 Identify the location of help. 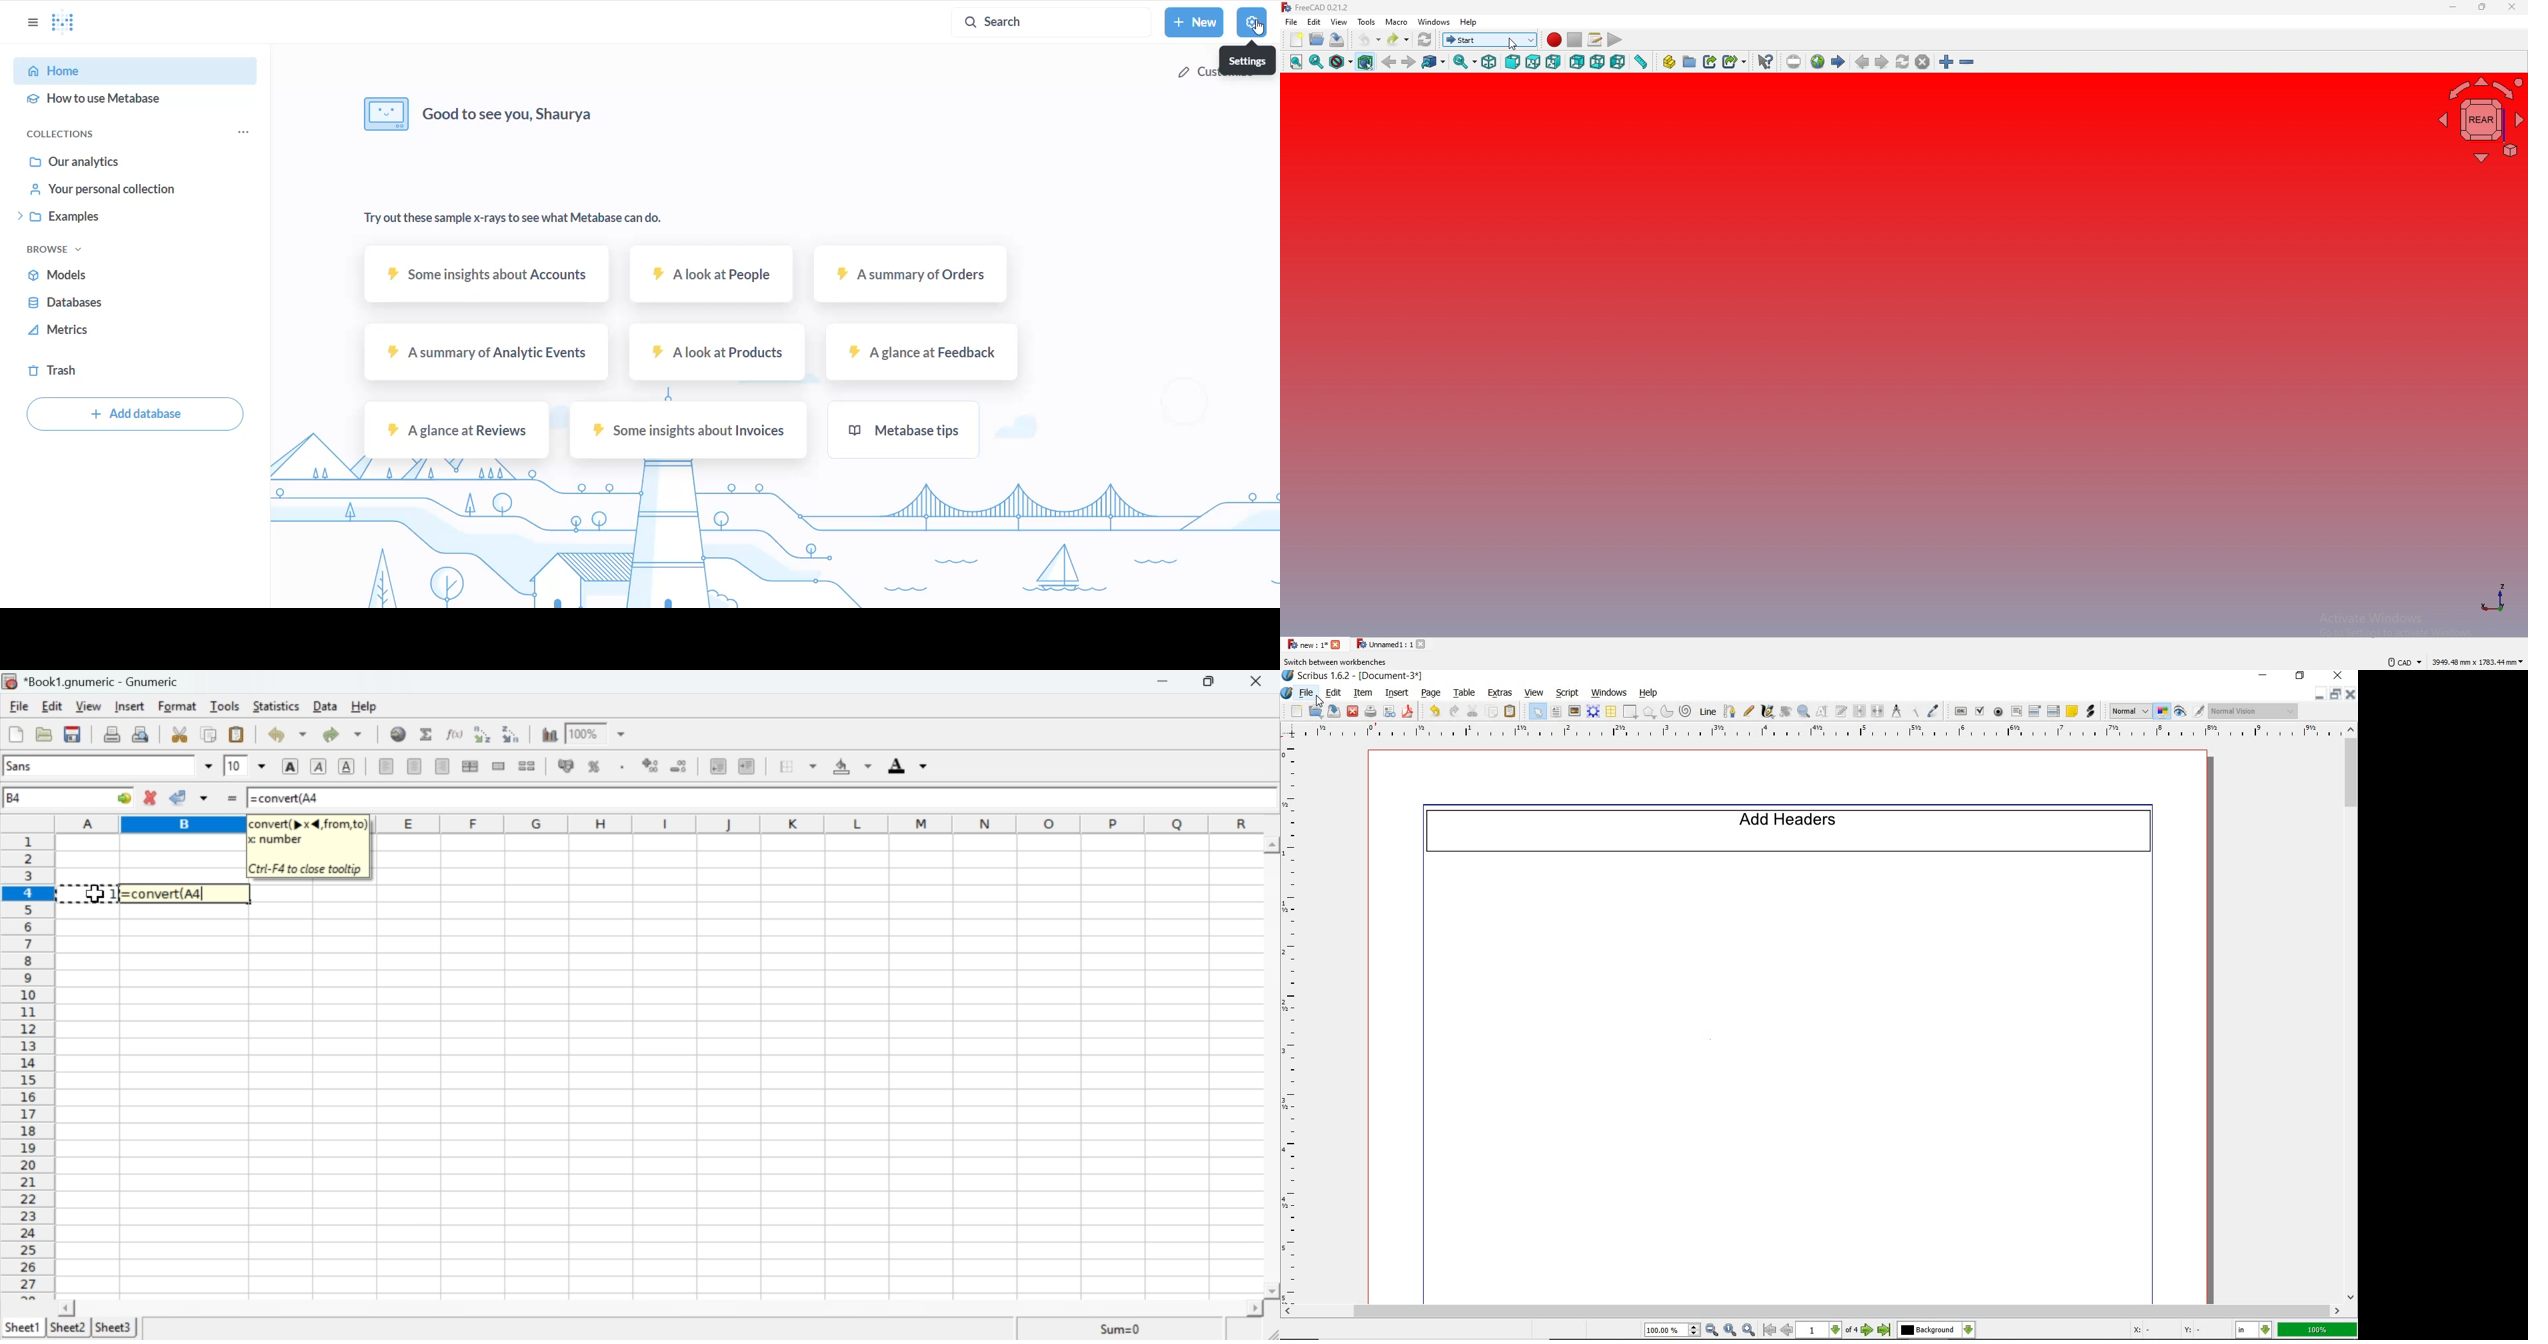
(1648, 694).